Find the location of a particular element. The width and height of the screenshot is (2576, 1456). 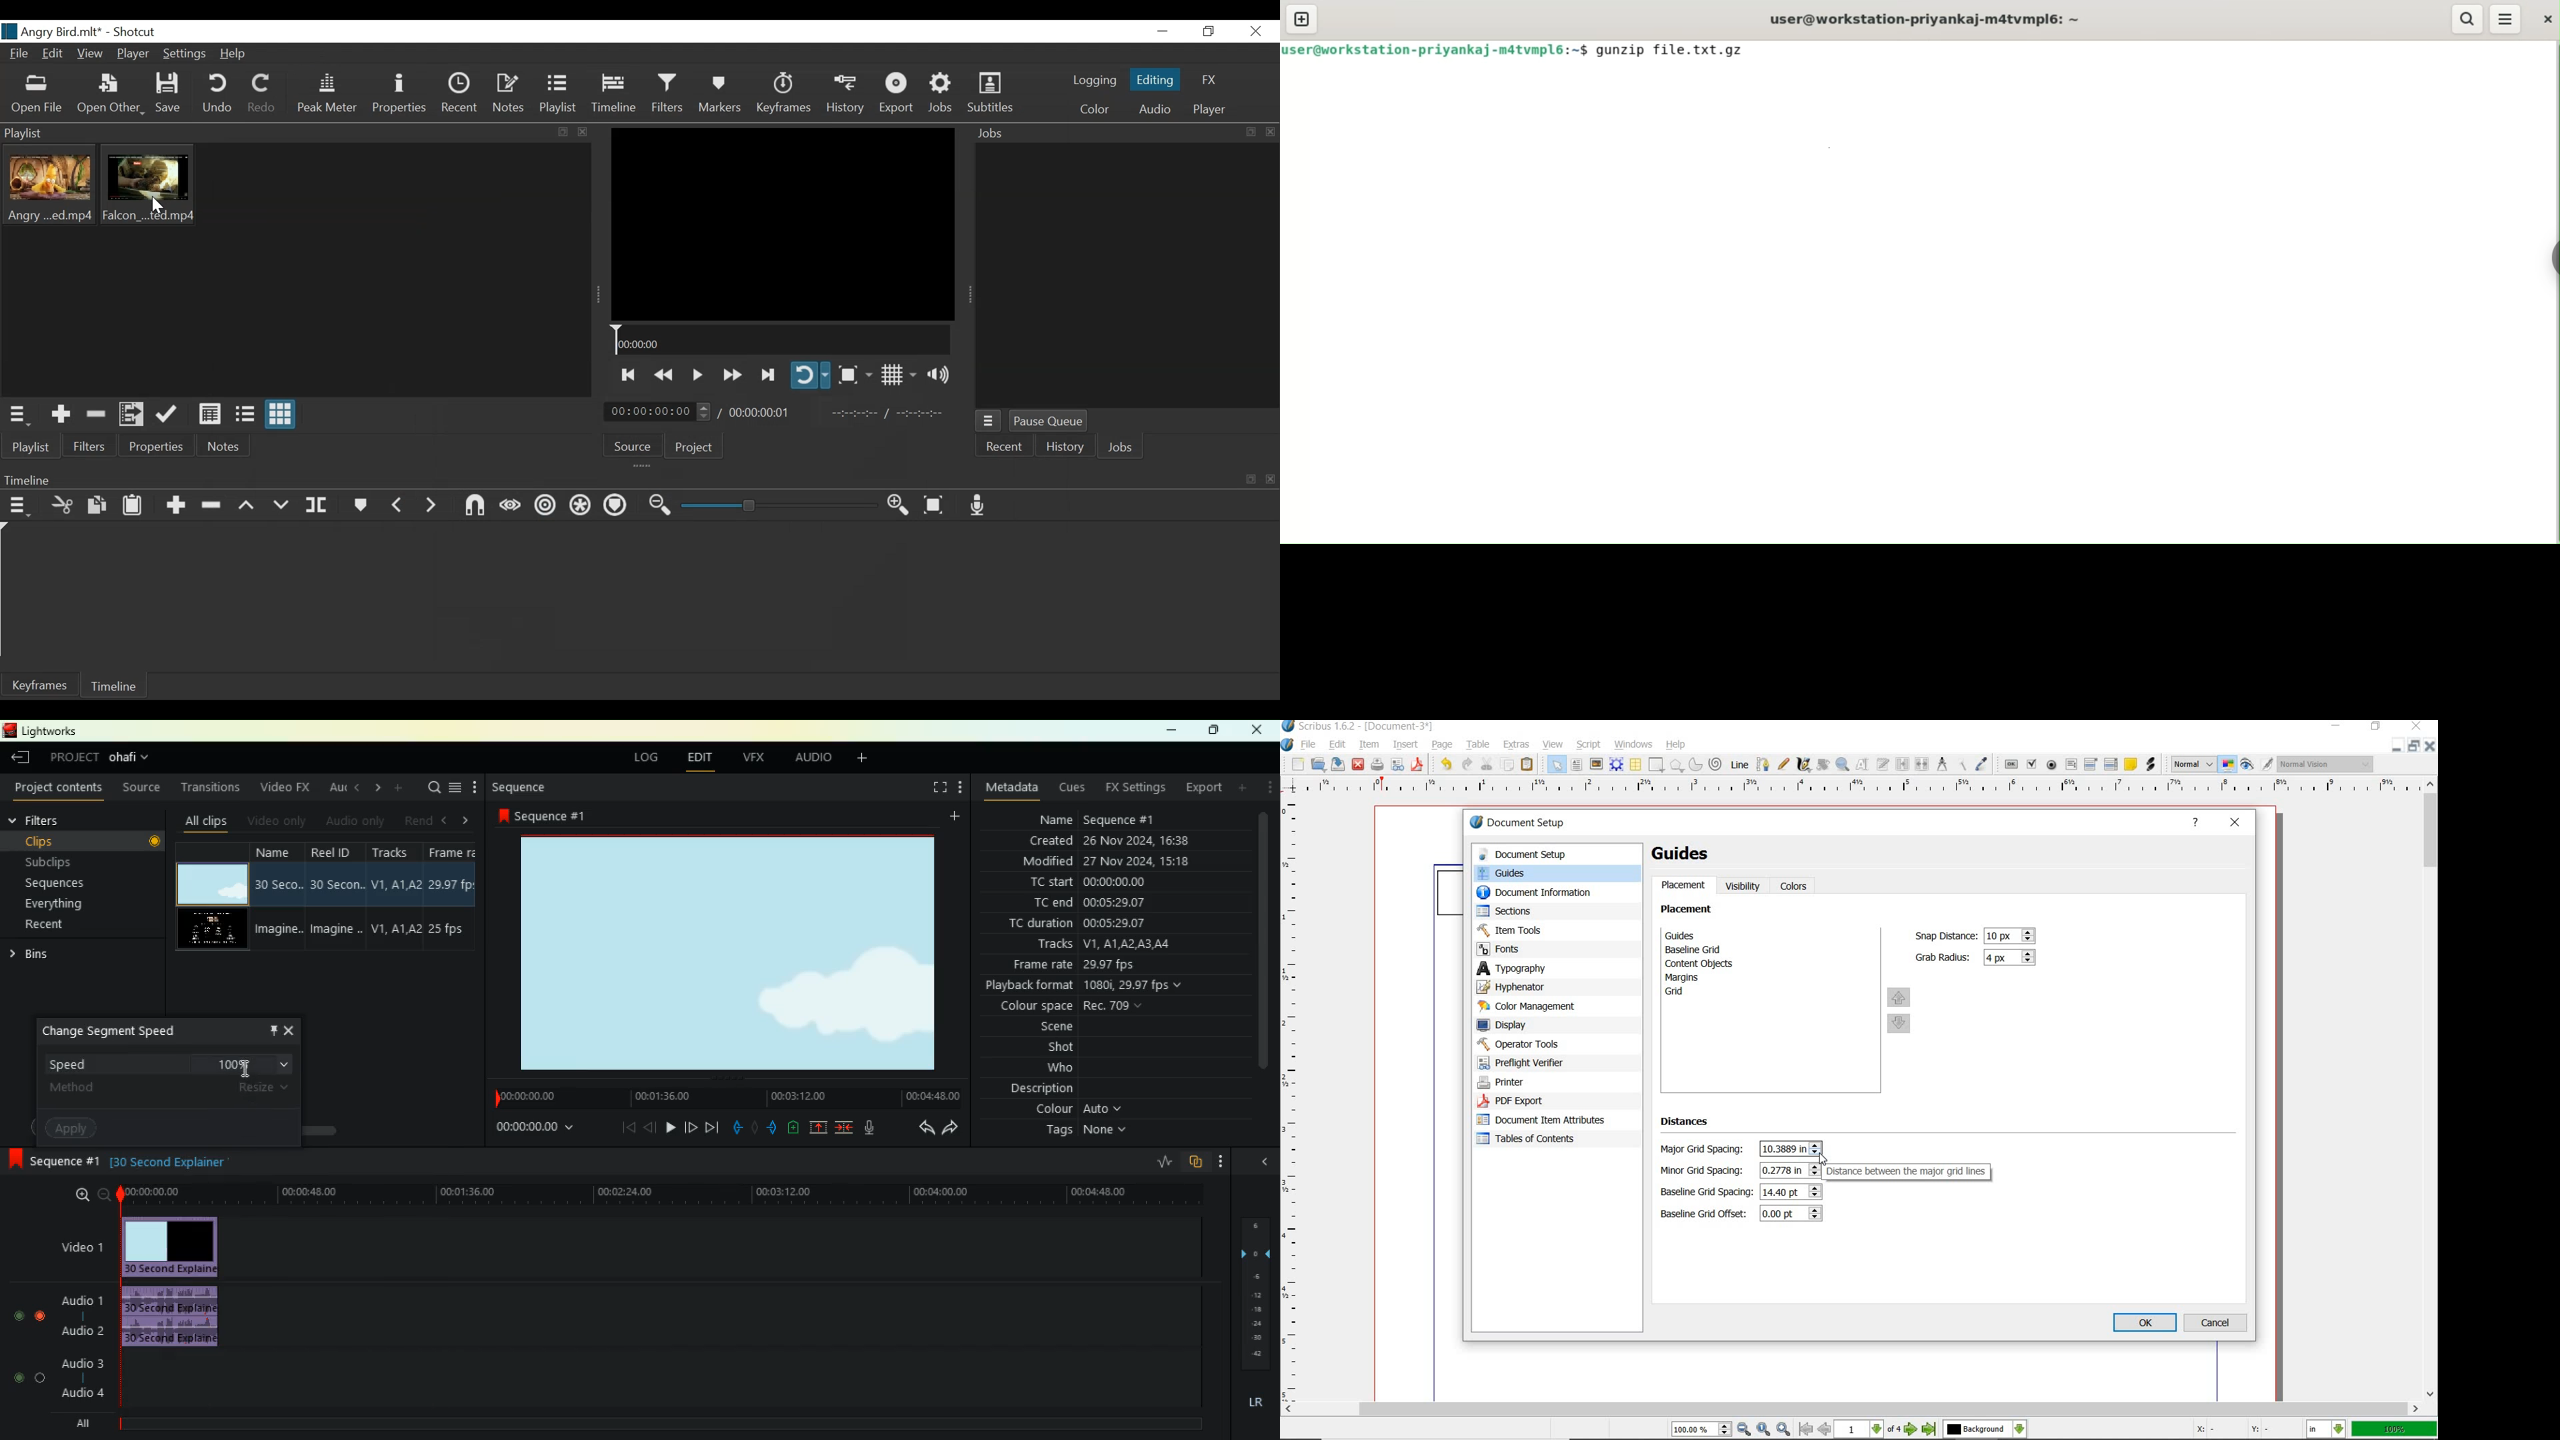

project contents is located at coordinates (63, 788).